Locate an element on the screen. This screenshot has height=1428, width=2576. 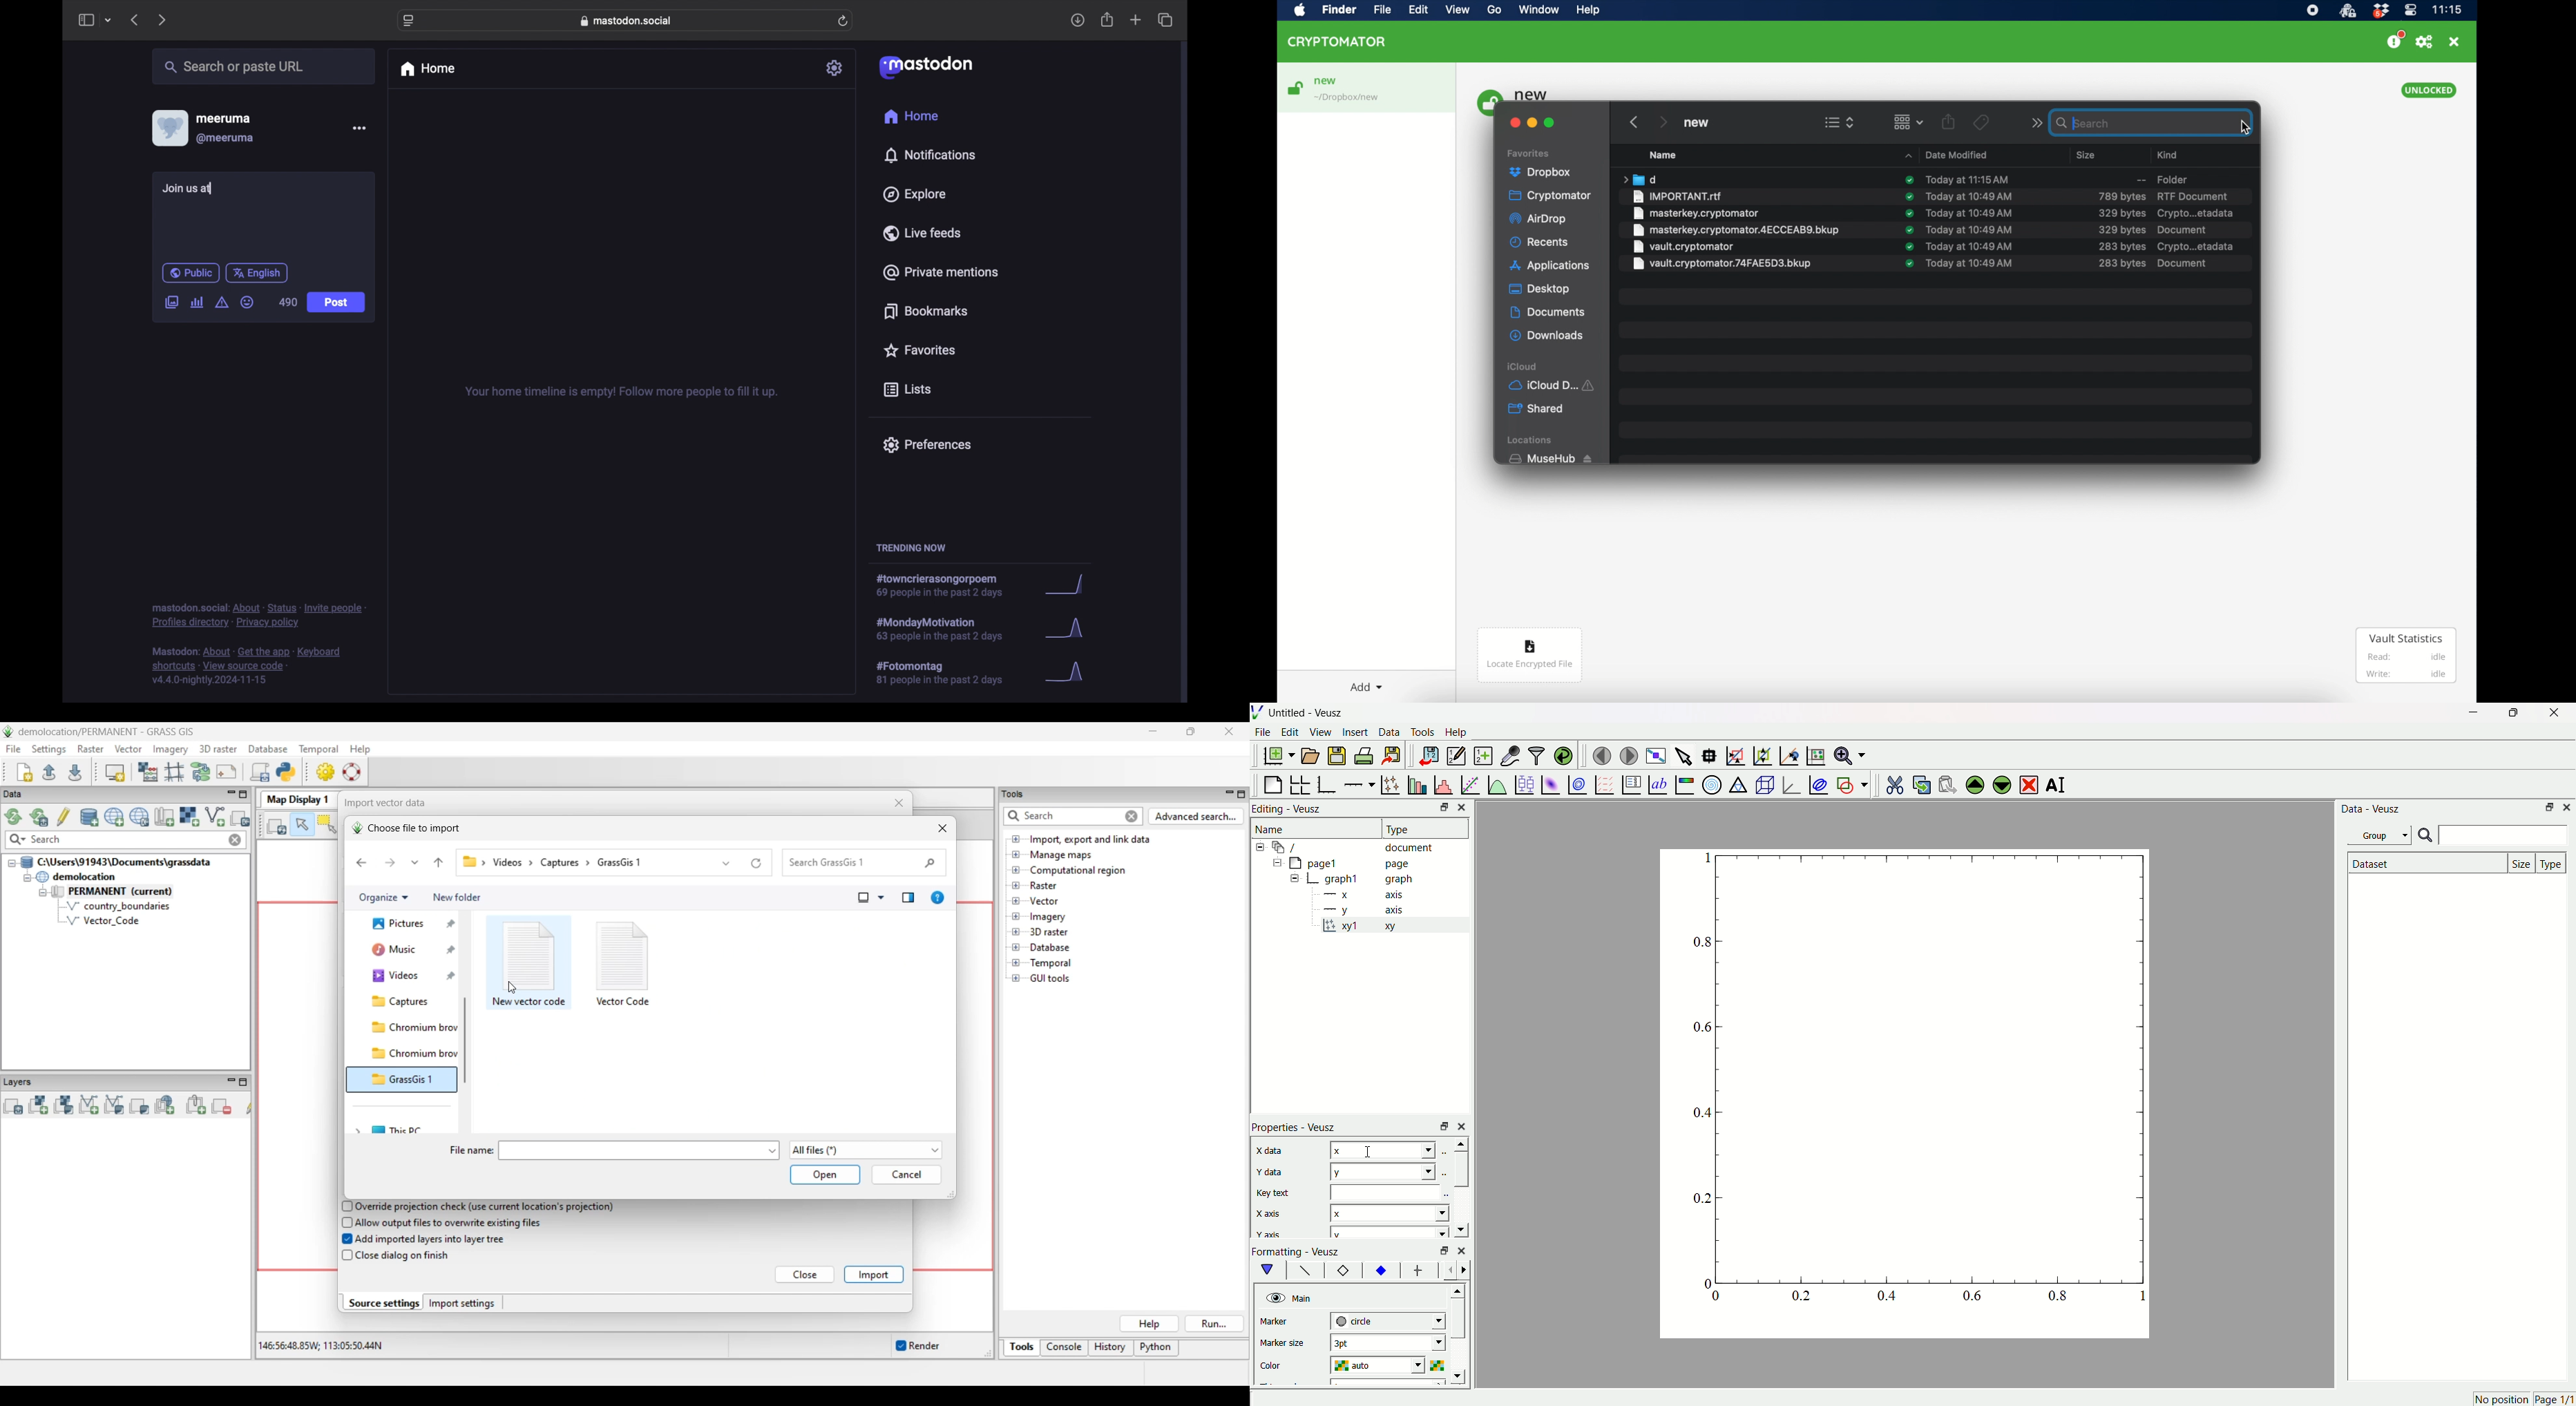
Join us is located at coordinates (191, 190).